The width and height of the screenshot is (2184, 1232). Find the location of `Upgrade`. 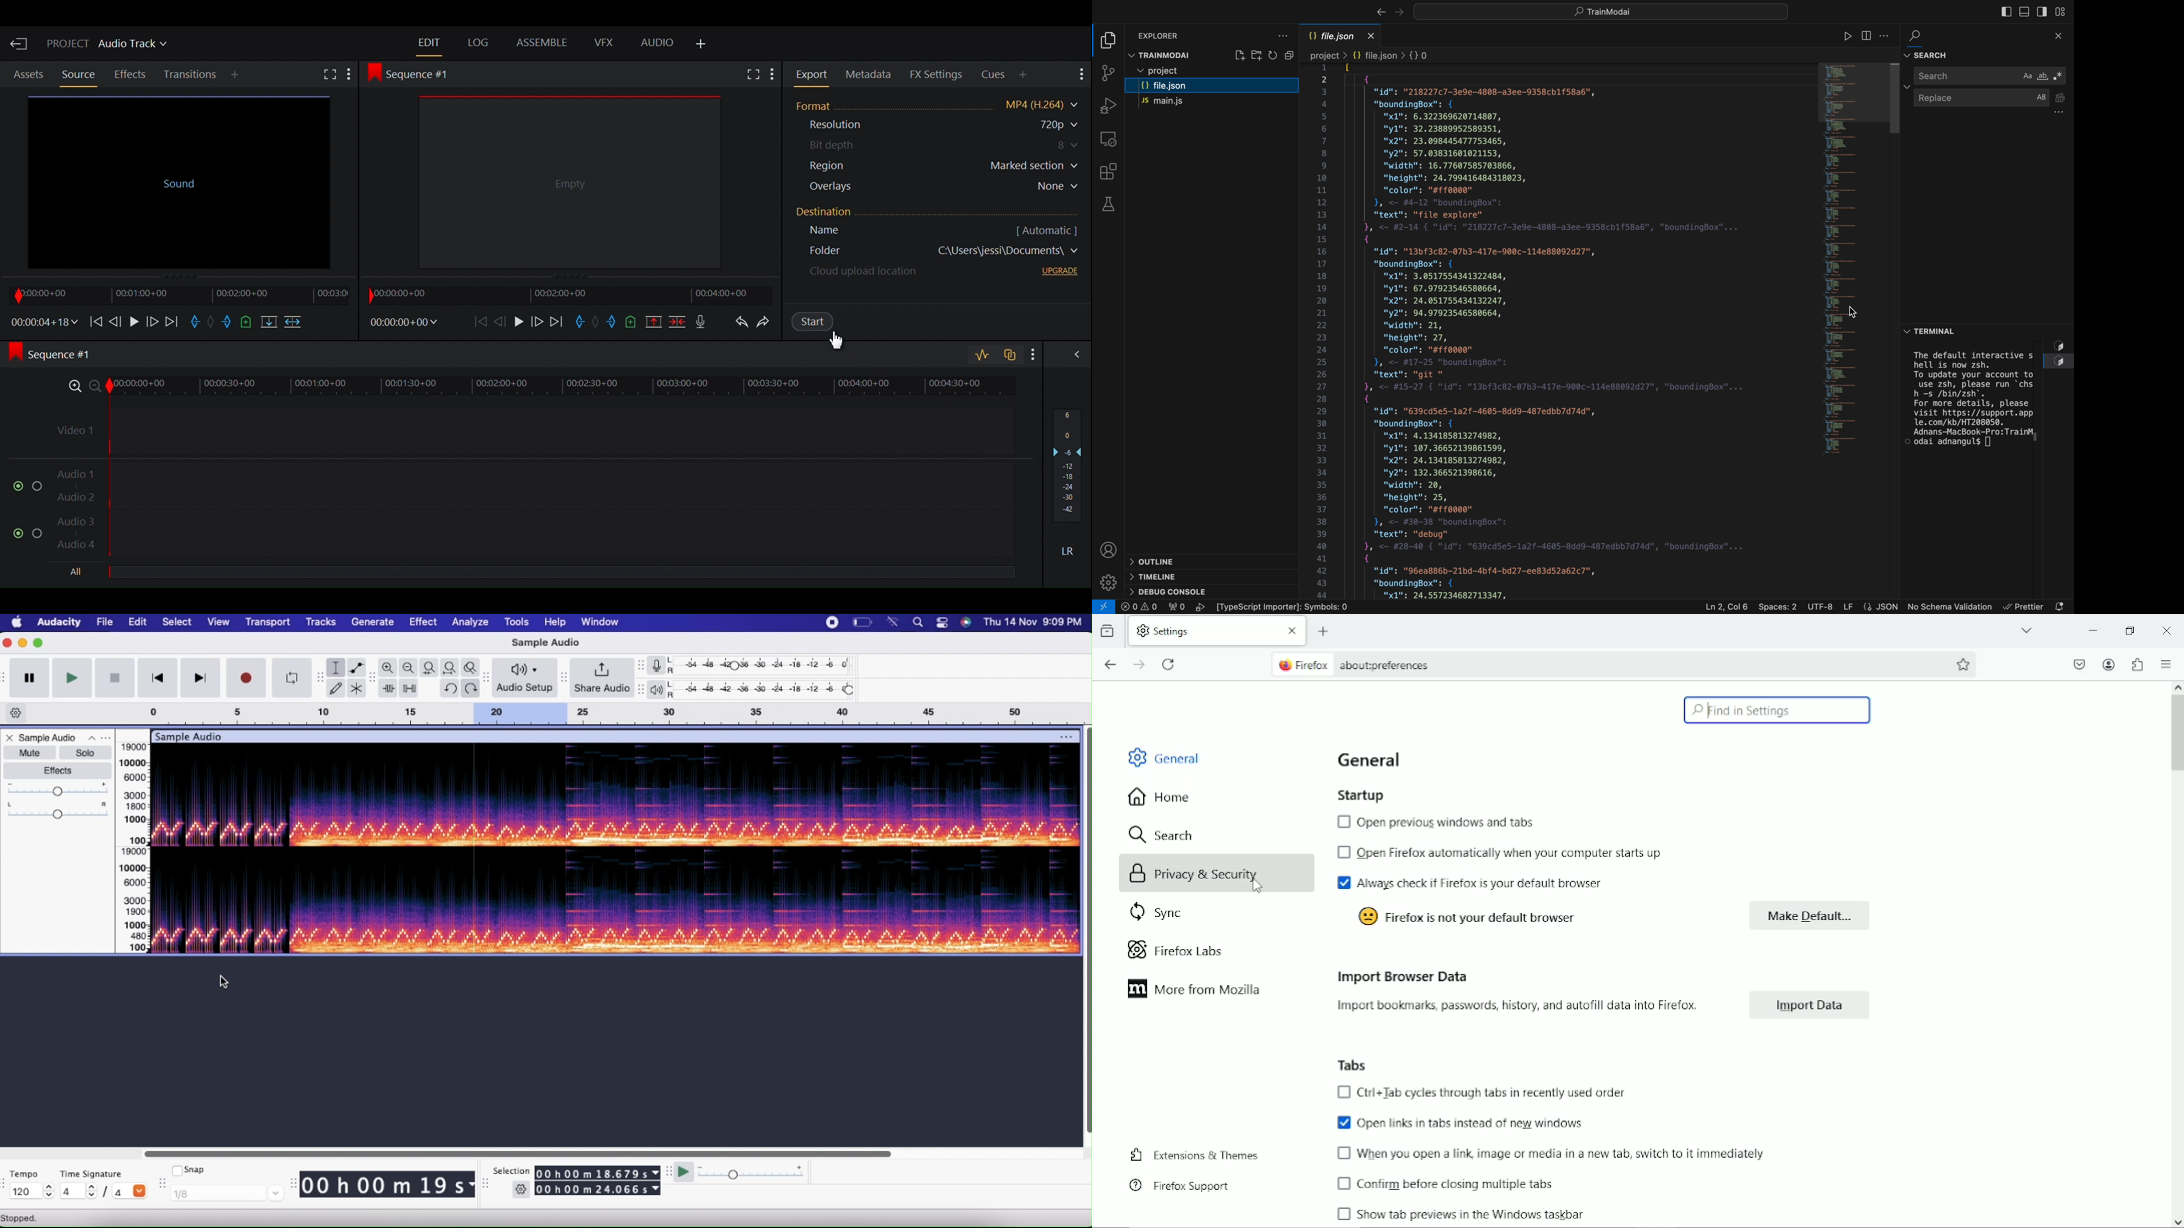

Upgrade is located at coordinates (1057, 273).